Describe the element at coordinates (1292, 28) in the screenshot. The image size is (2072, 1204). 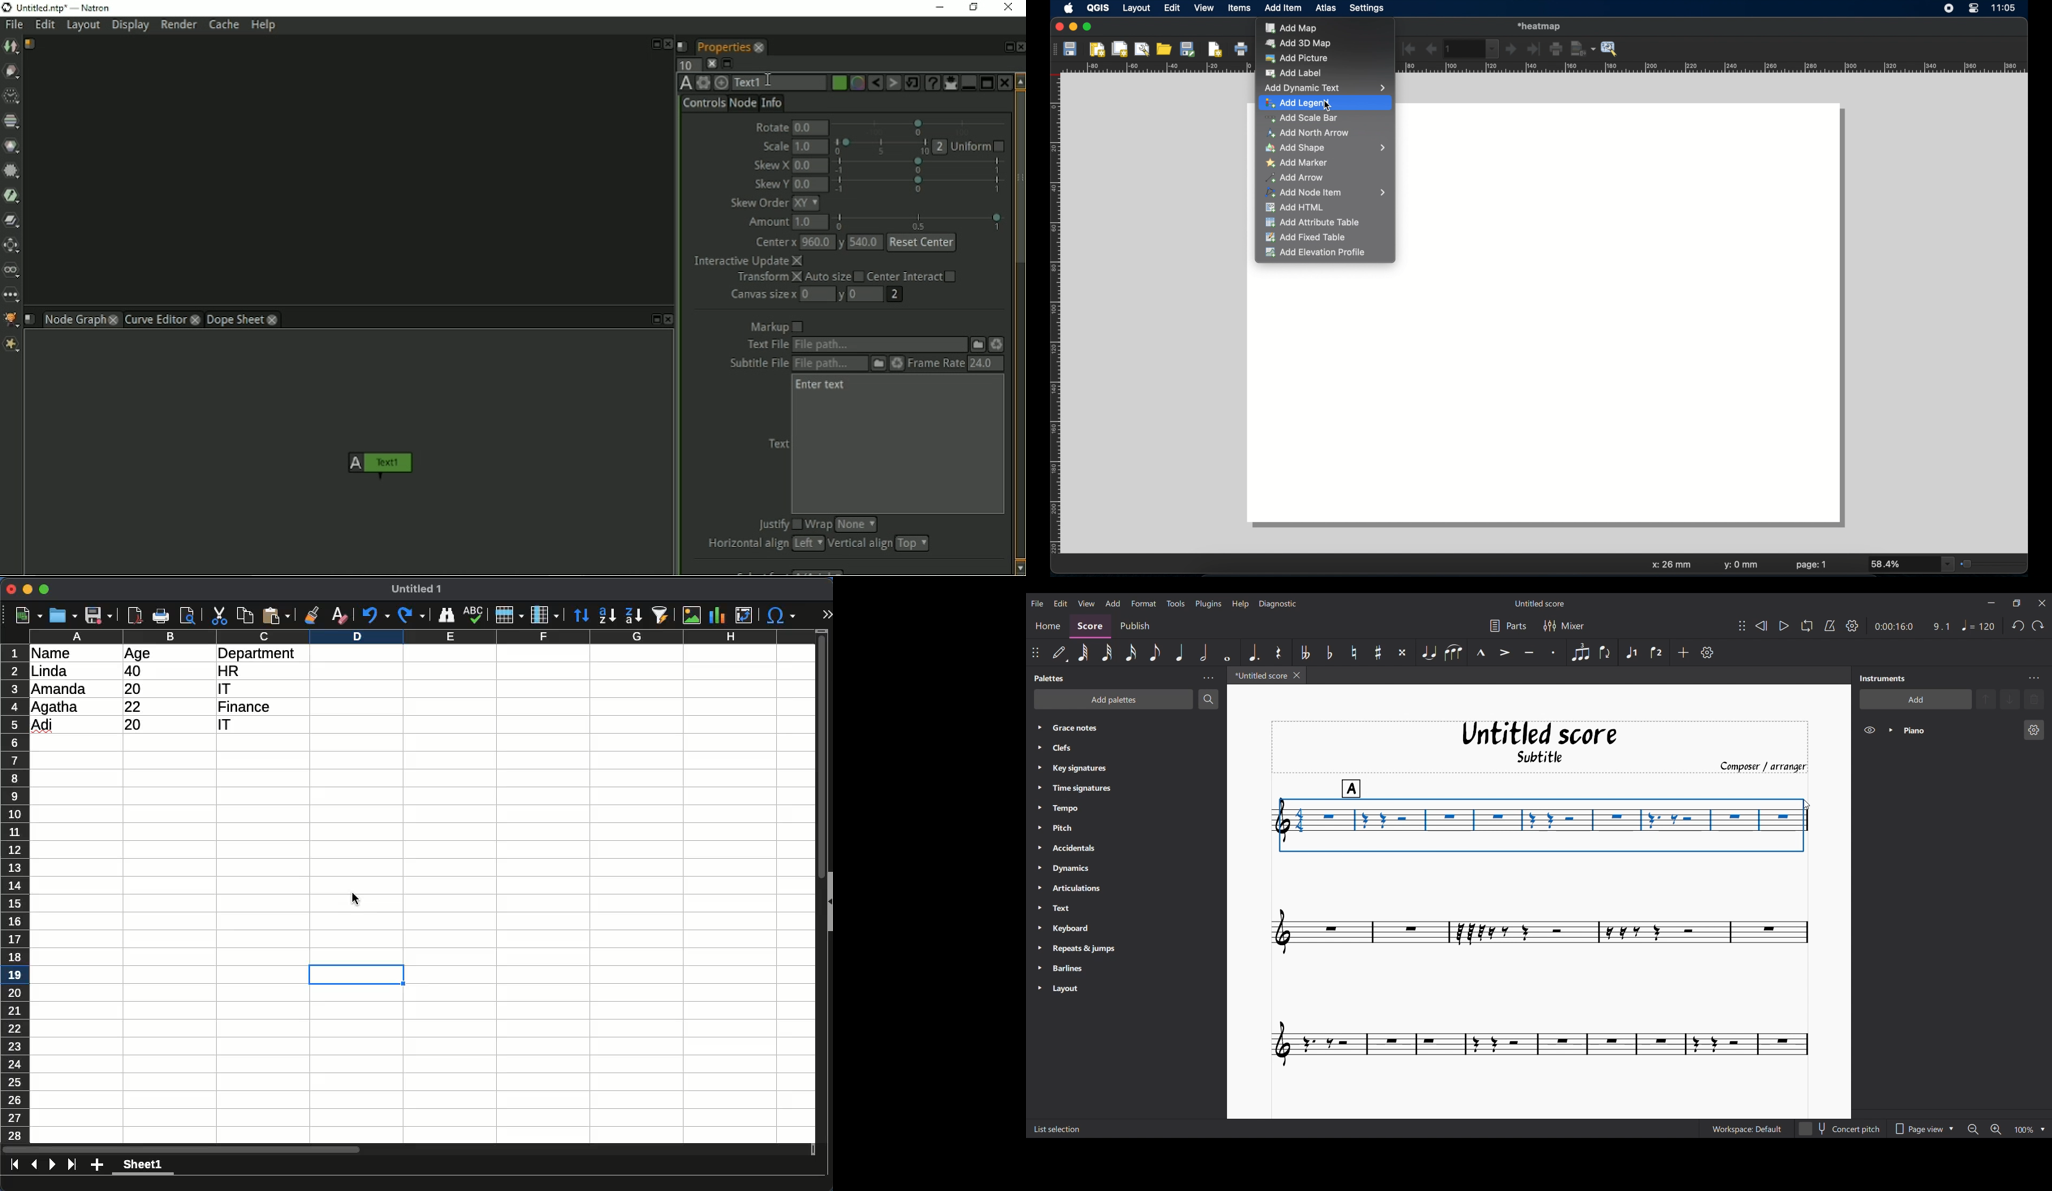
I see `add map` at that location.